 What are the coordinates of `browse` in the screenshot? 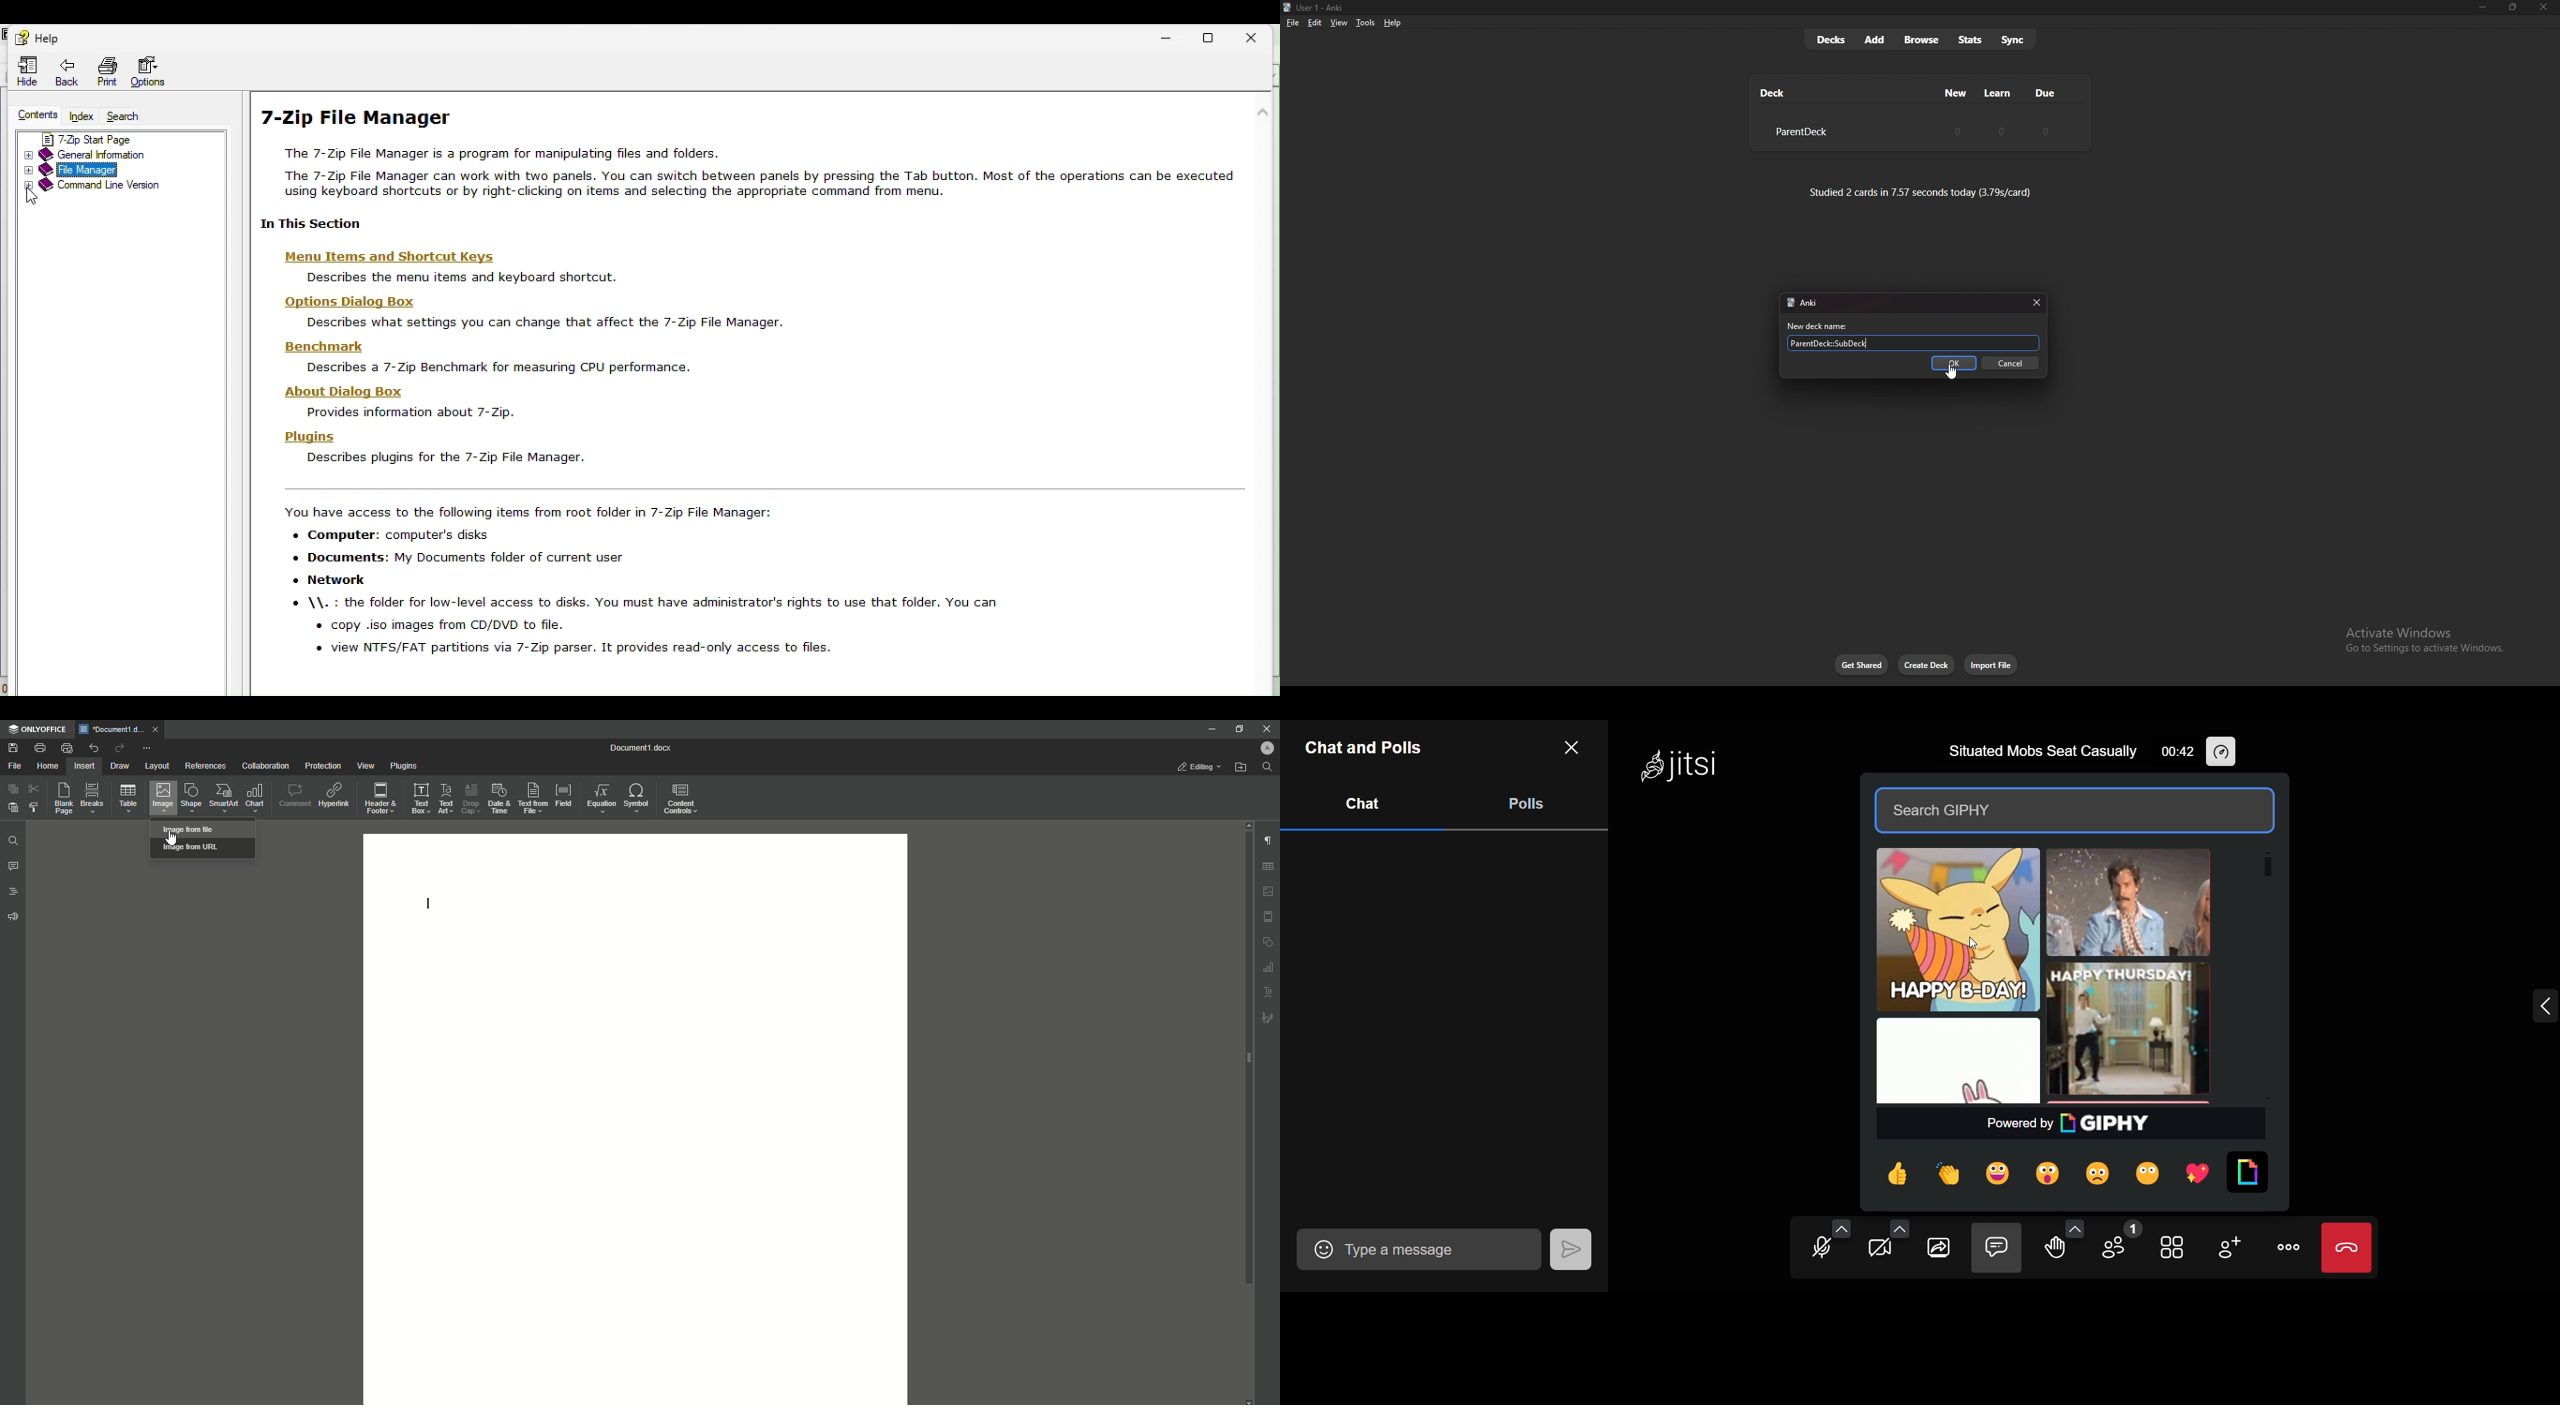 It's located at (1923, 41).